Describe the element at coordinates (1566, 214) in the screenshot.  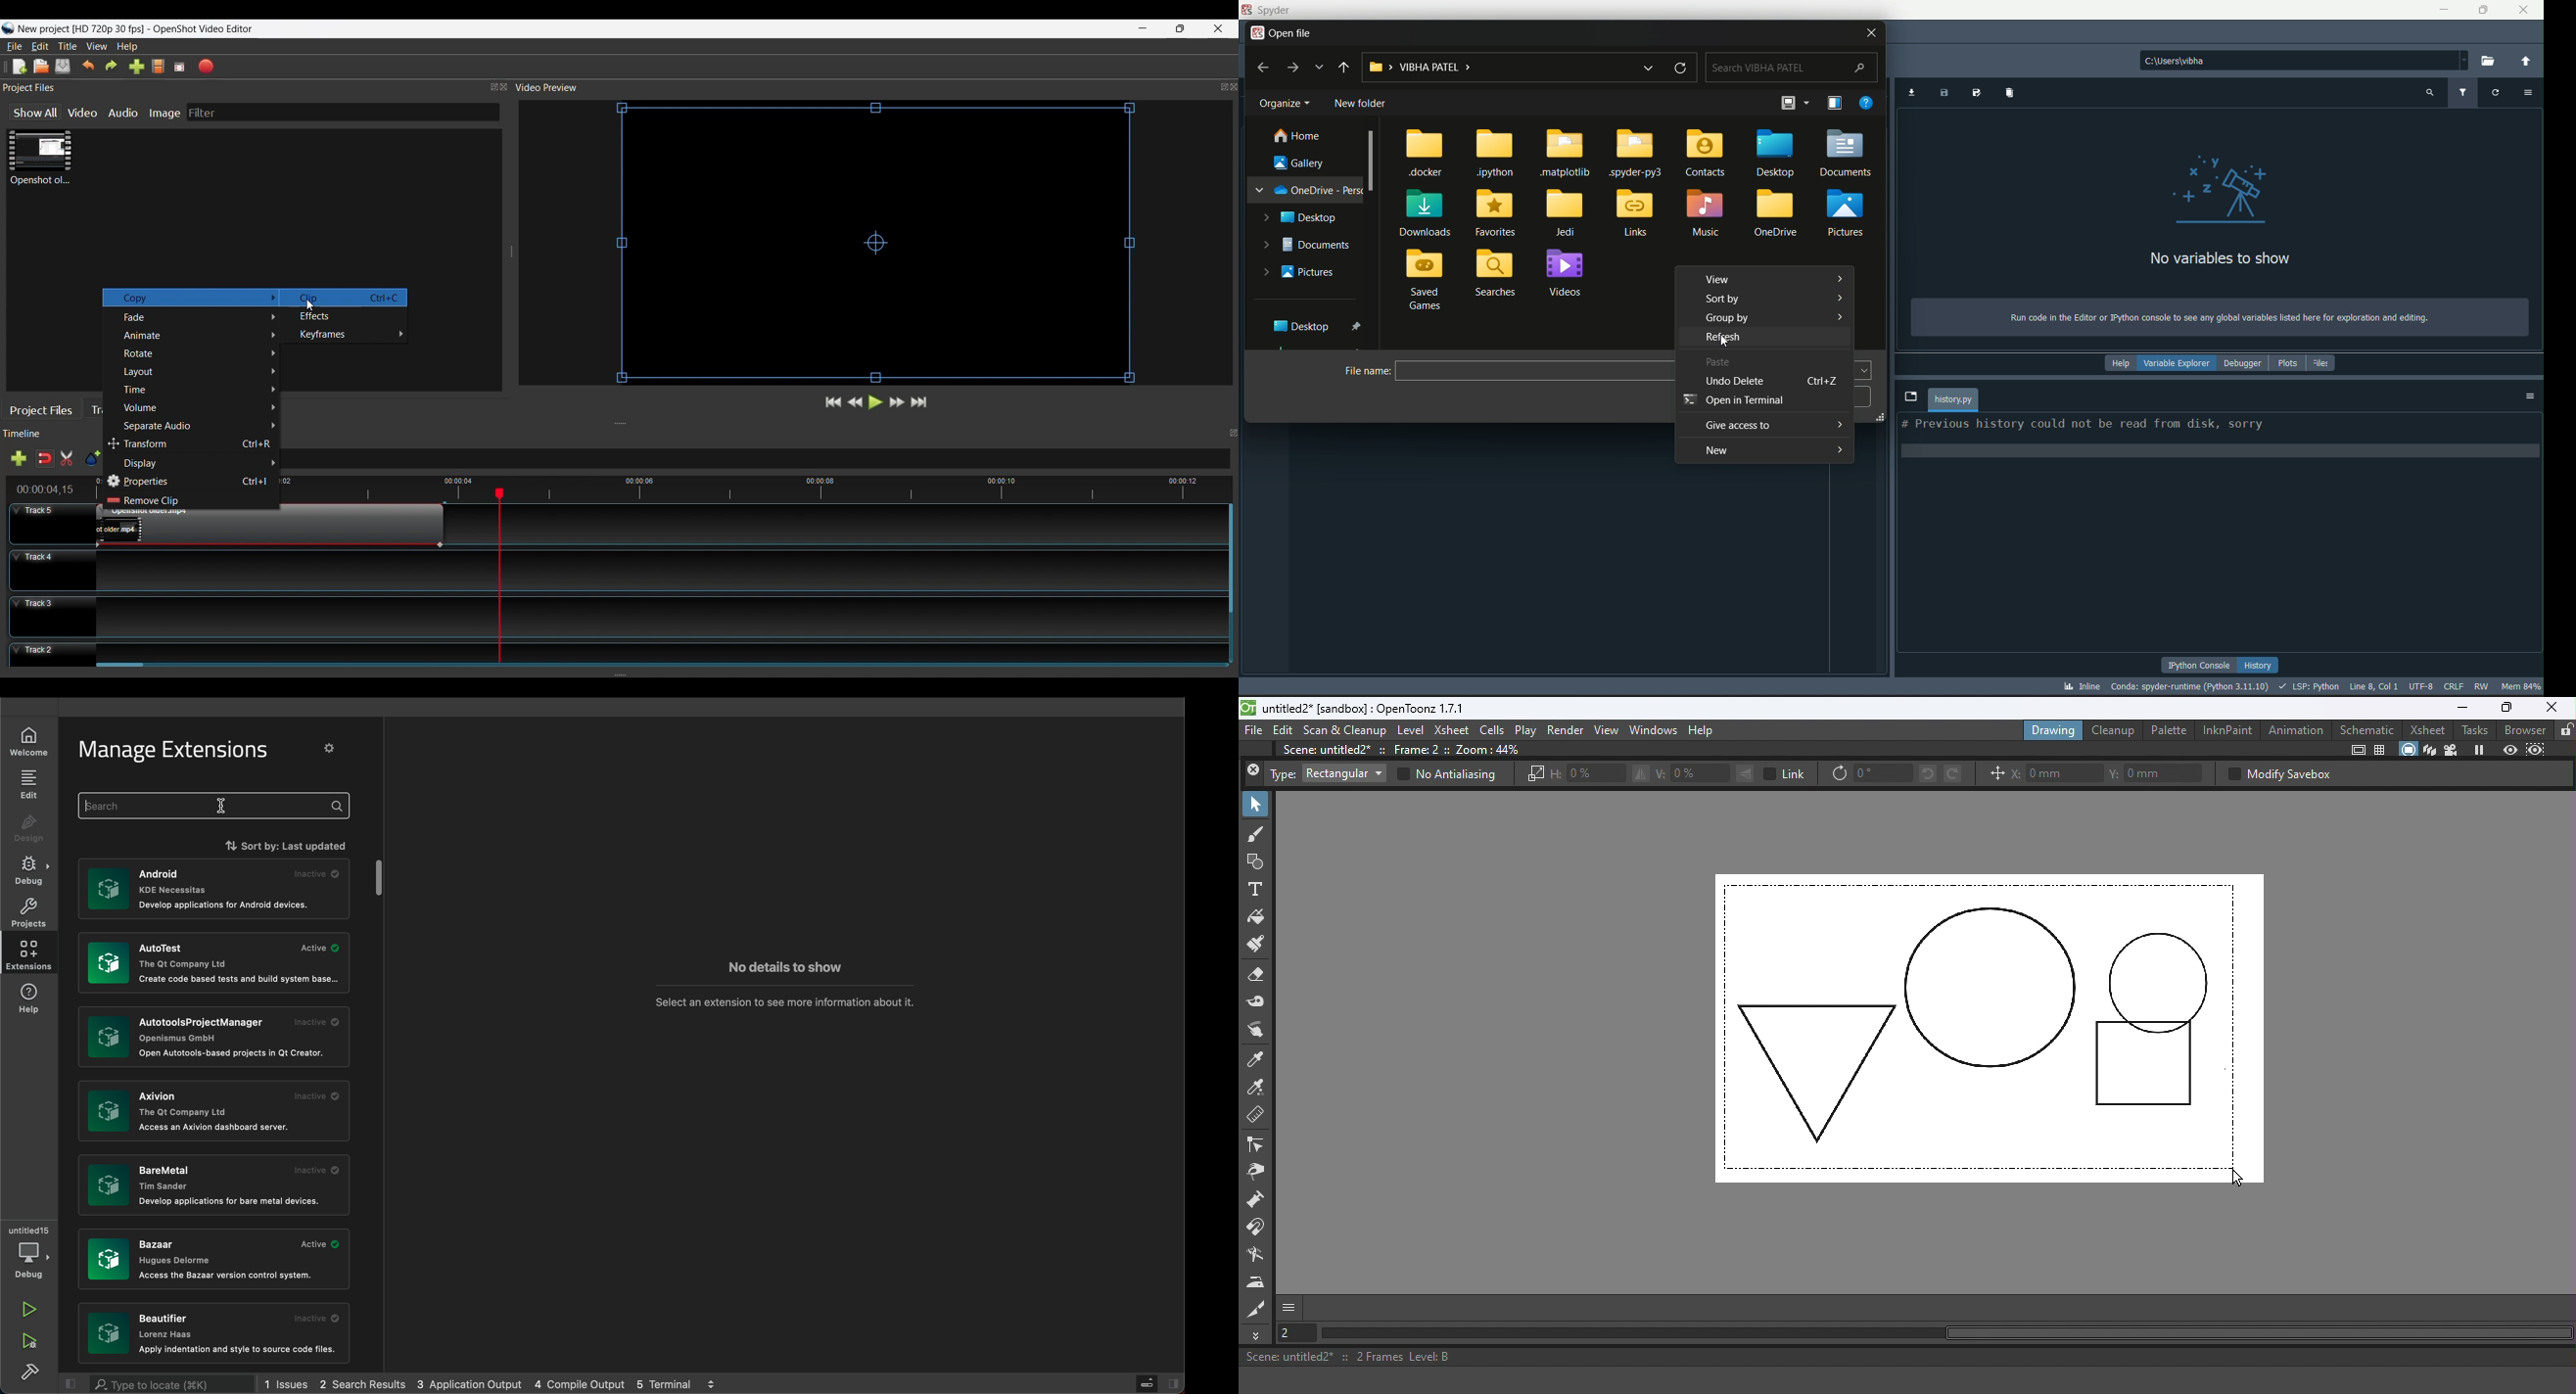
I see `jedi` at that location.